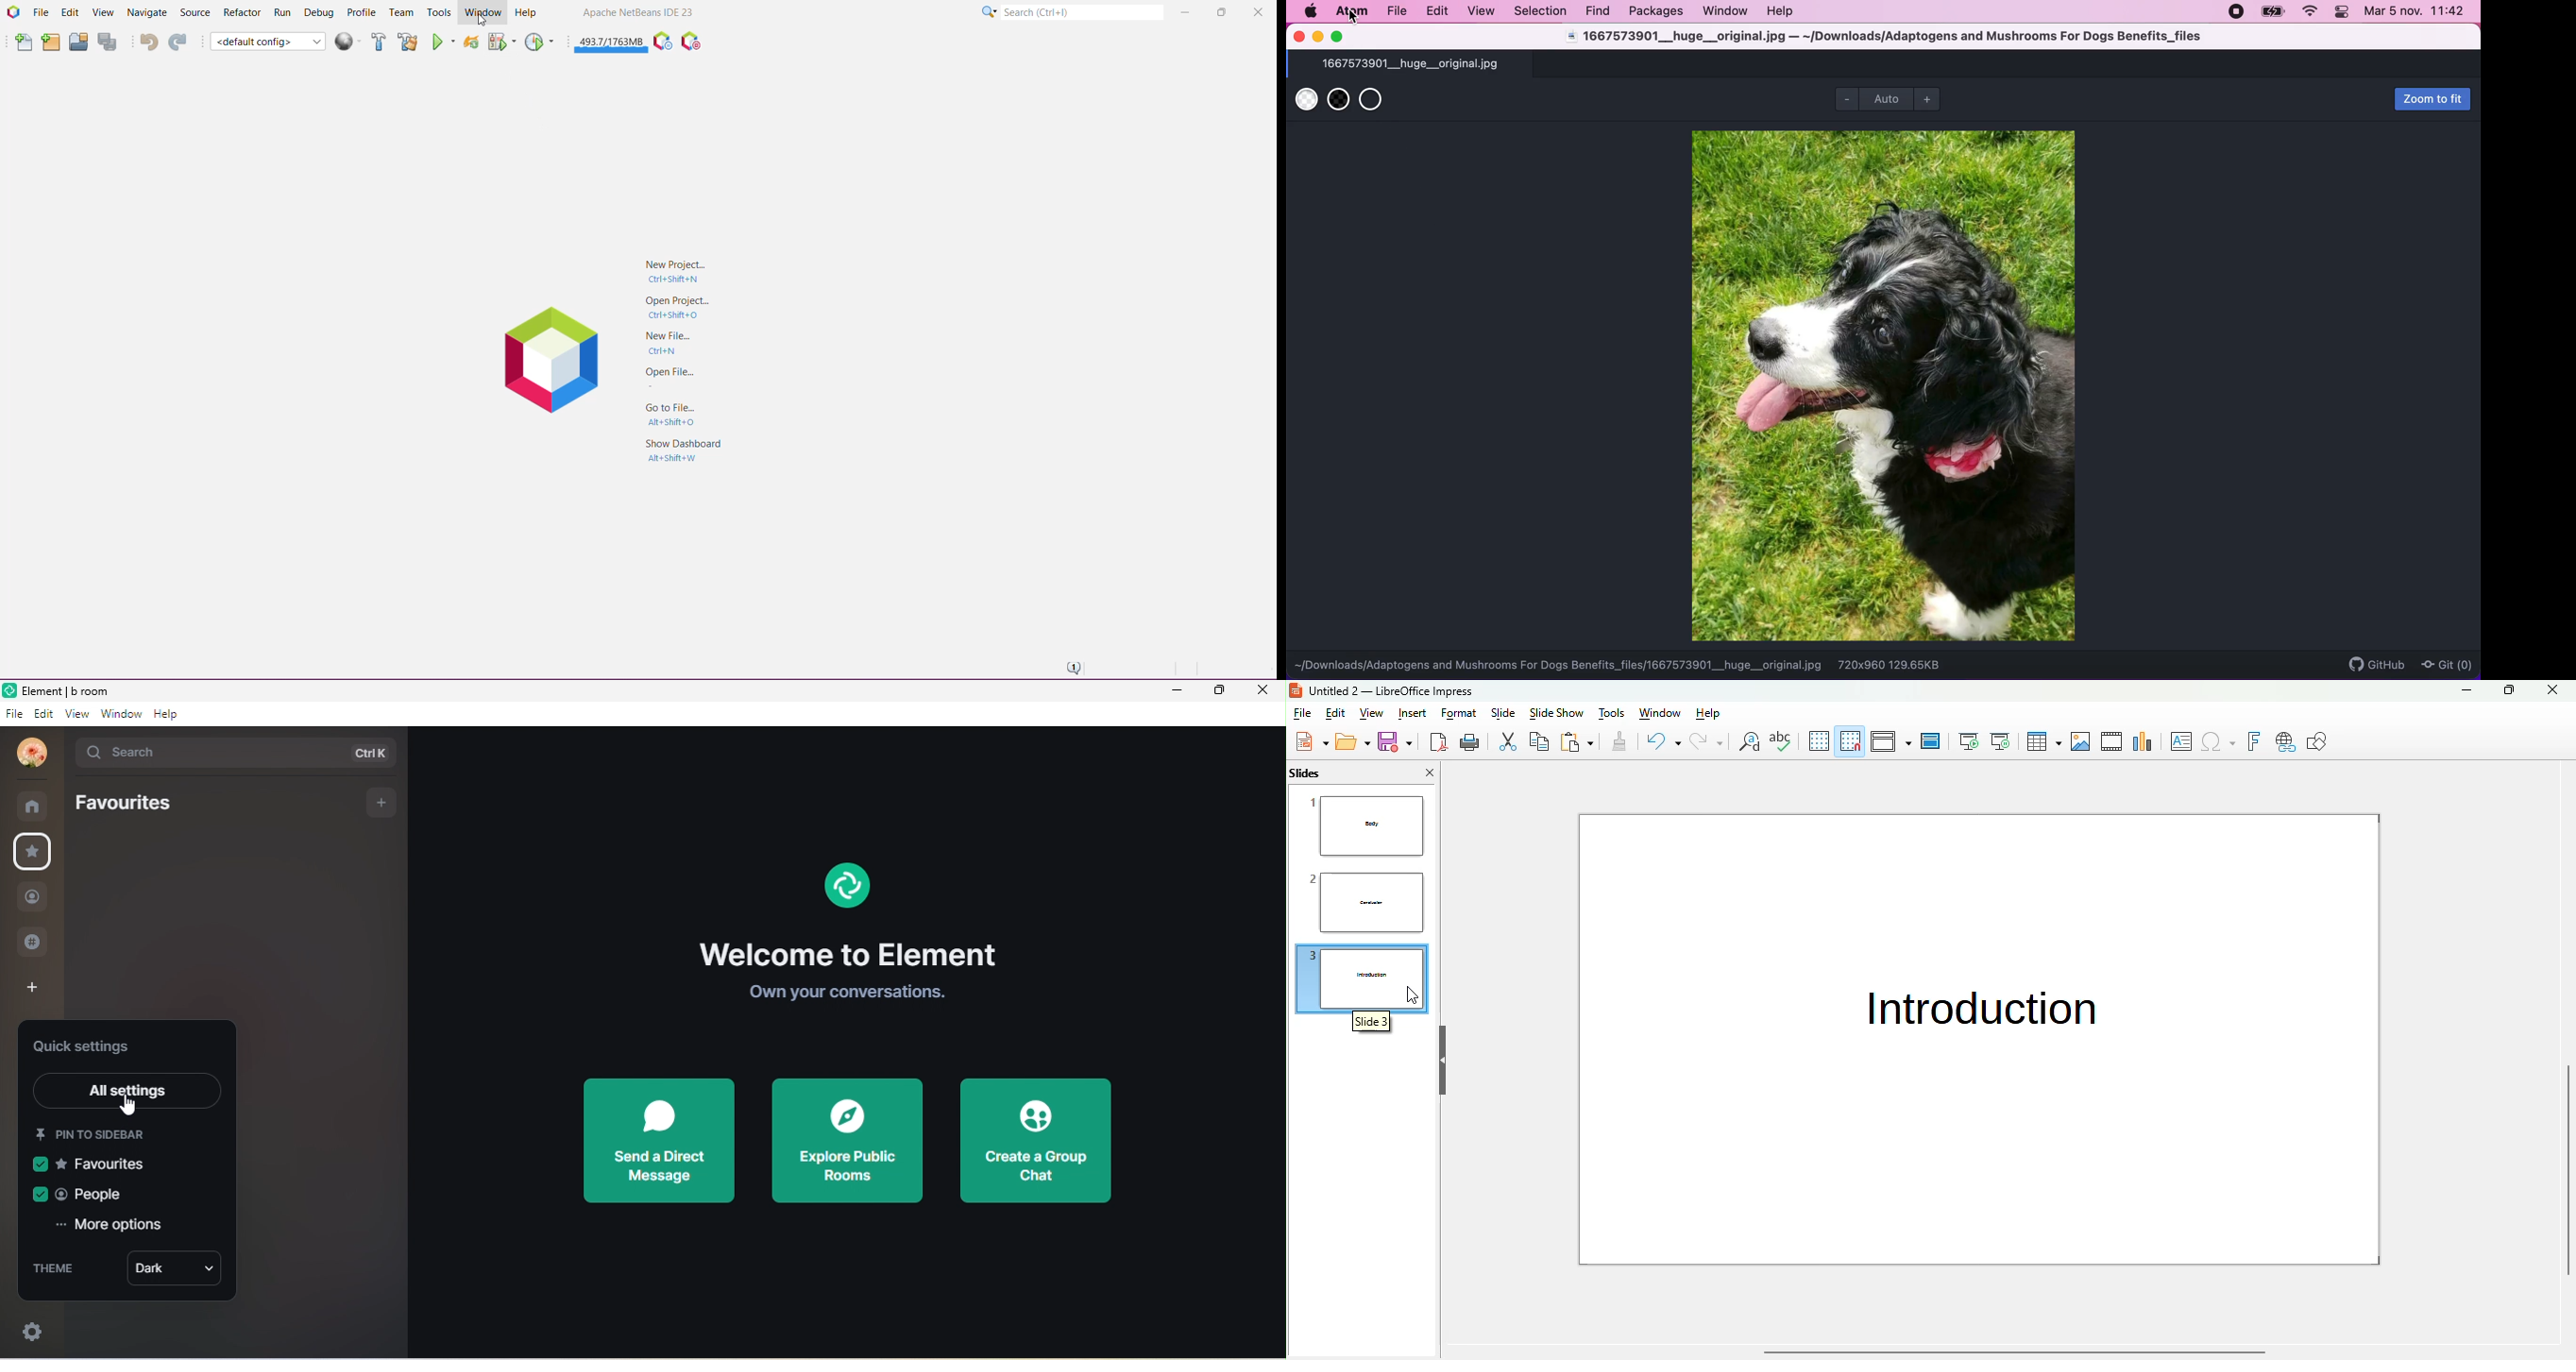 The height and width of the screenshot is (1372, 2576). What do you see at coordinates (1304, 774) in the screenshot?
I see `slides` at bounding box center [1304, 774].